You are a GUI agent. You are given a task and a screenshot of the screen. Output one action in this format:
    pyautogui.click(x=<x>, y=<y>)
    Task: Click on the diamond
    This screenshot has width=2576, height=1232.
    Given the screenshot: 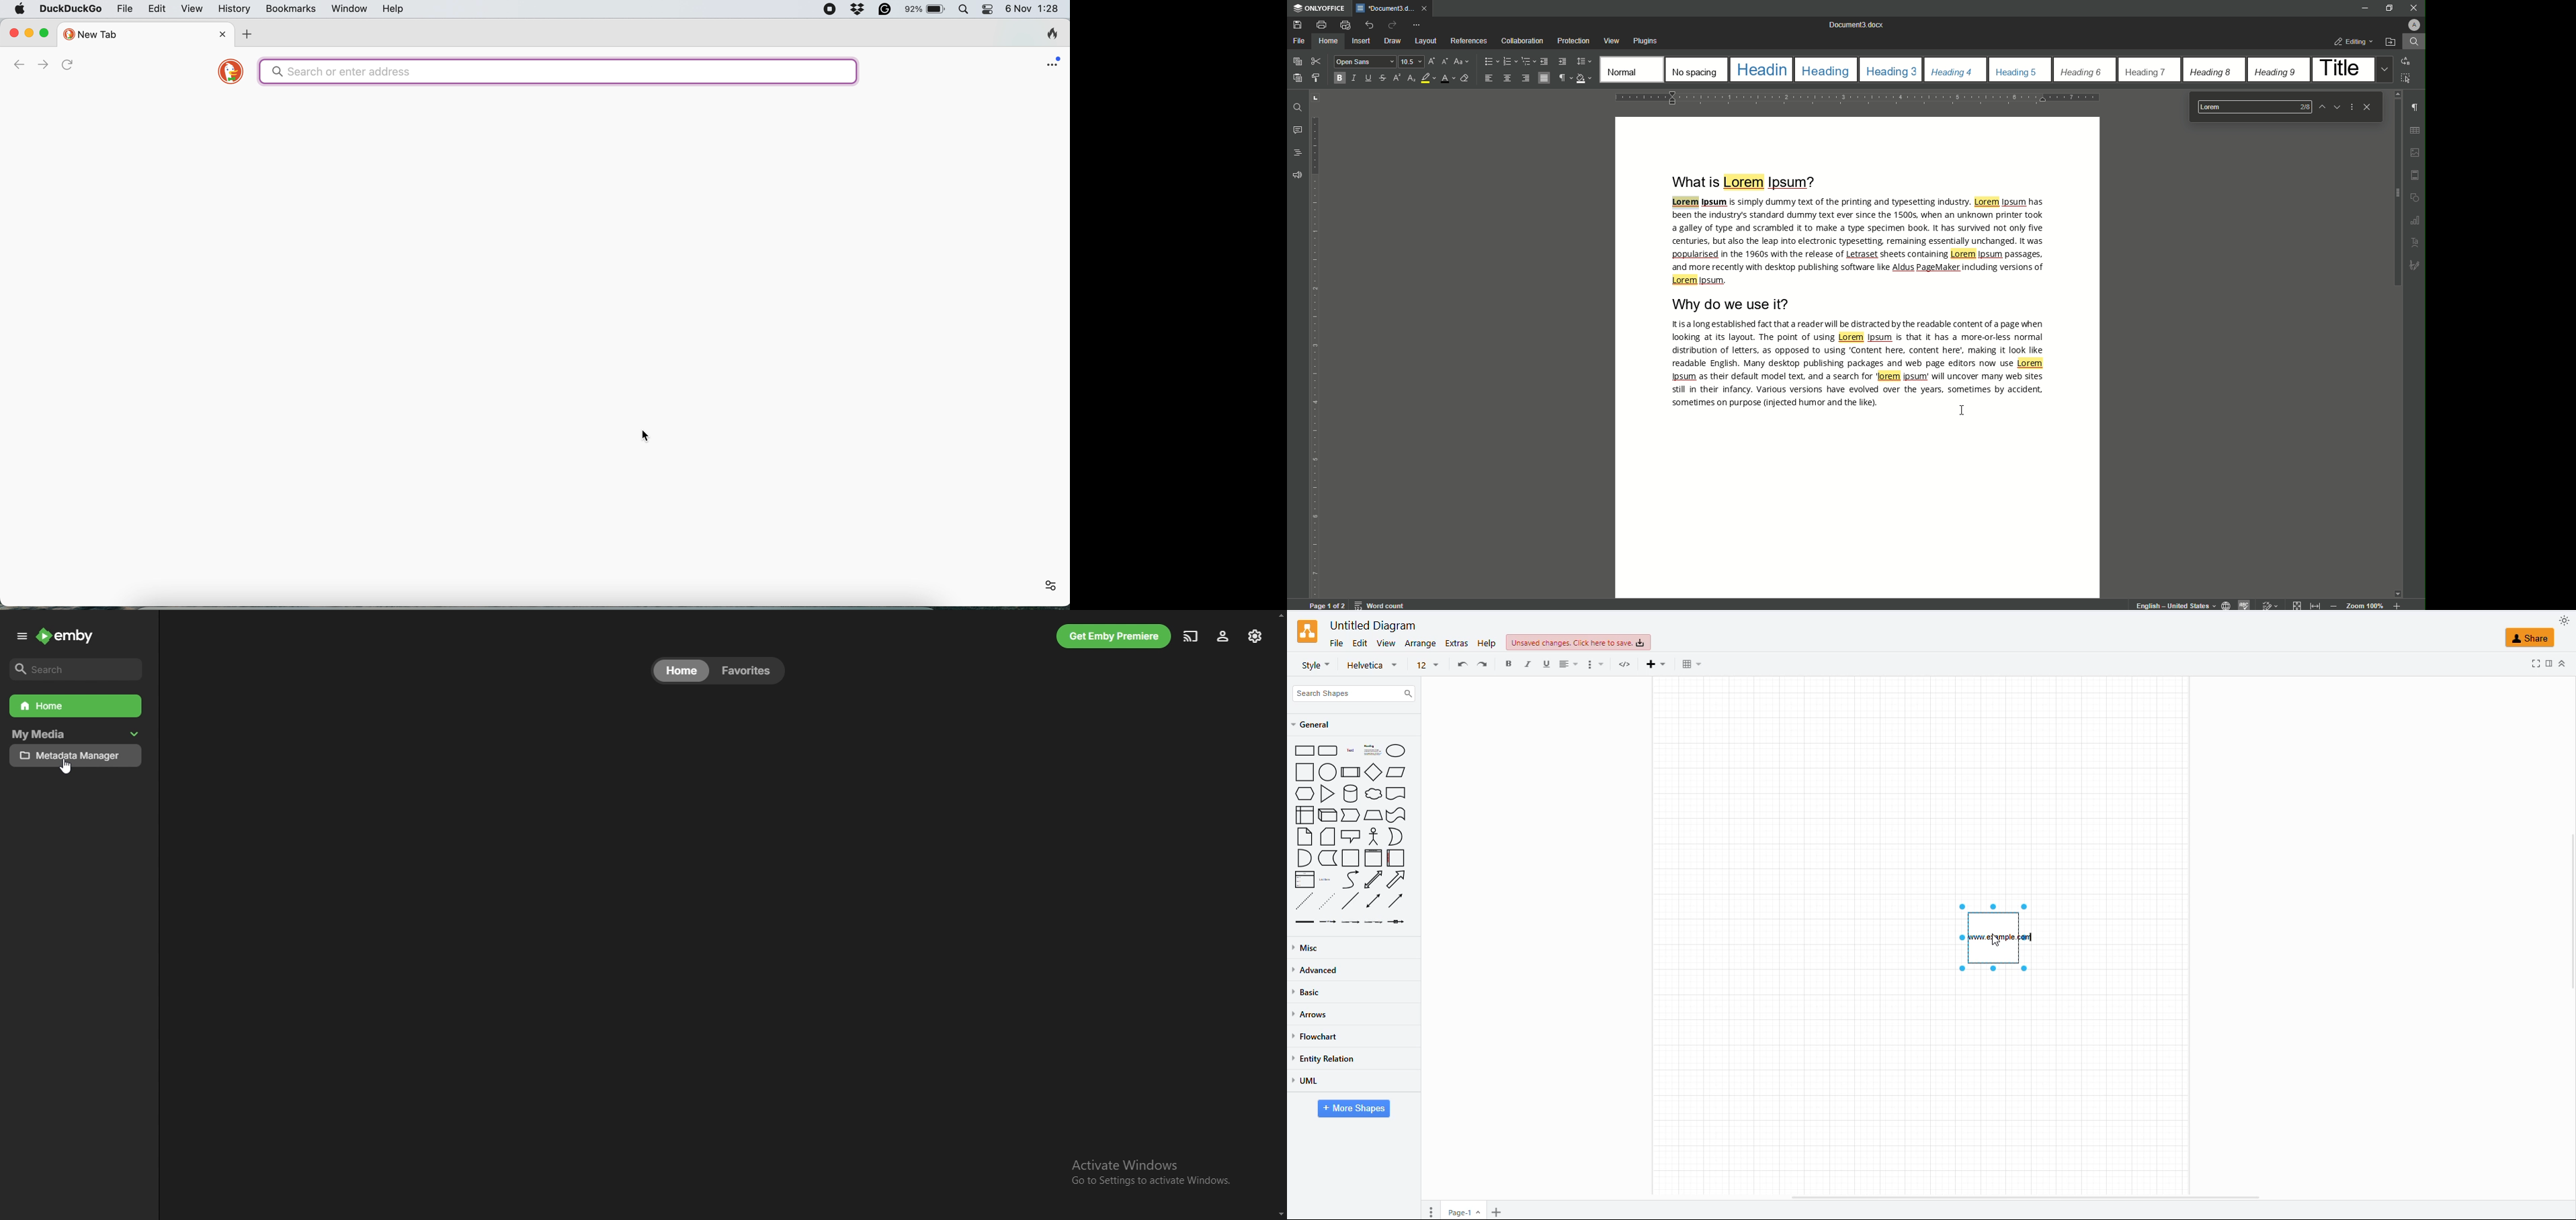 What is the action you would take?
    pyautogui.click(x=1374, y=772)
    